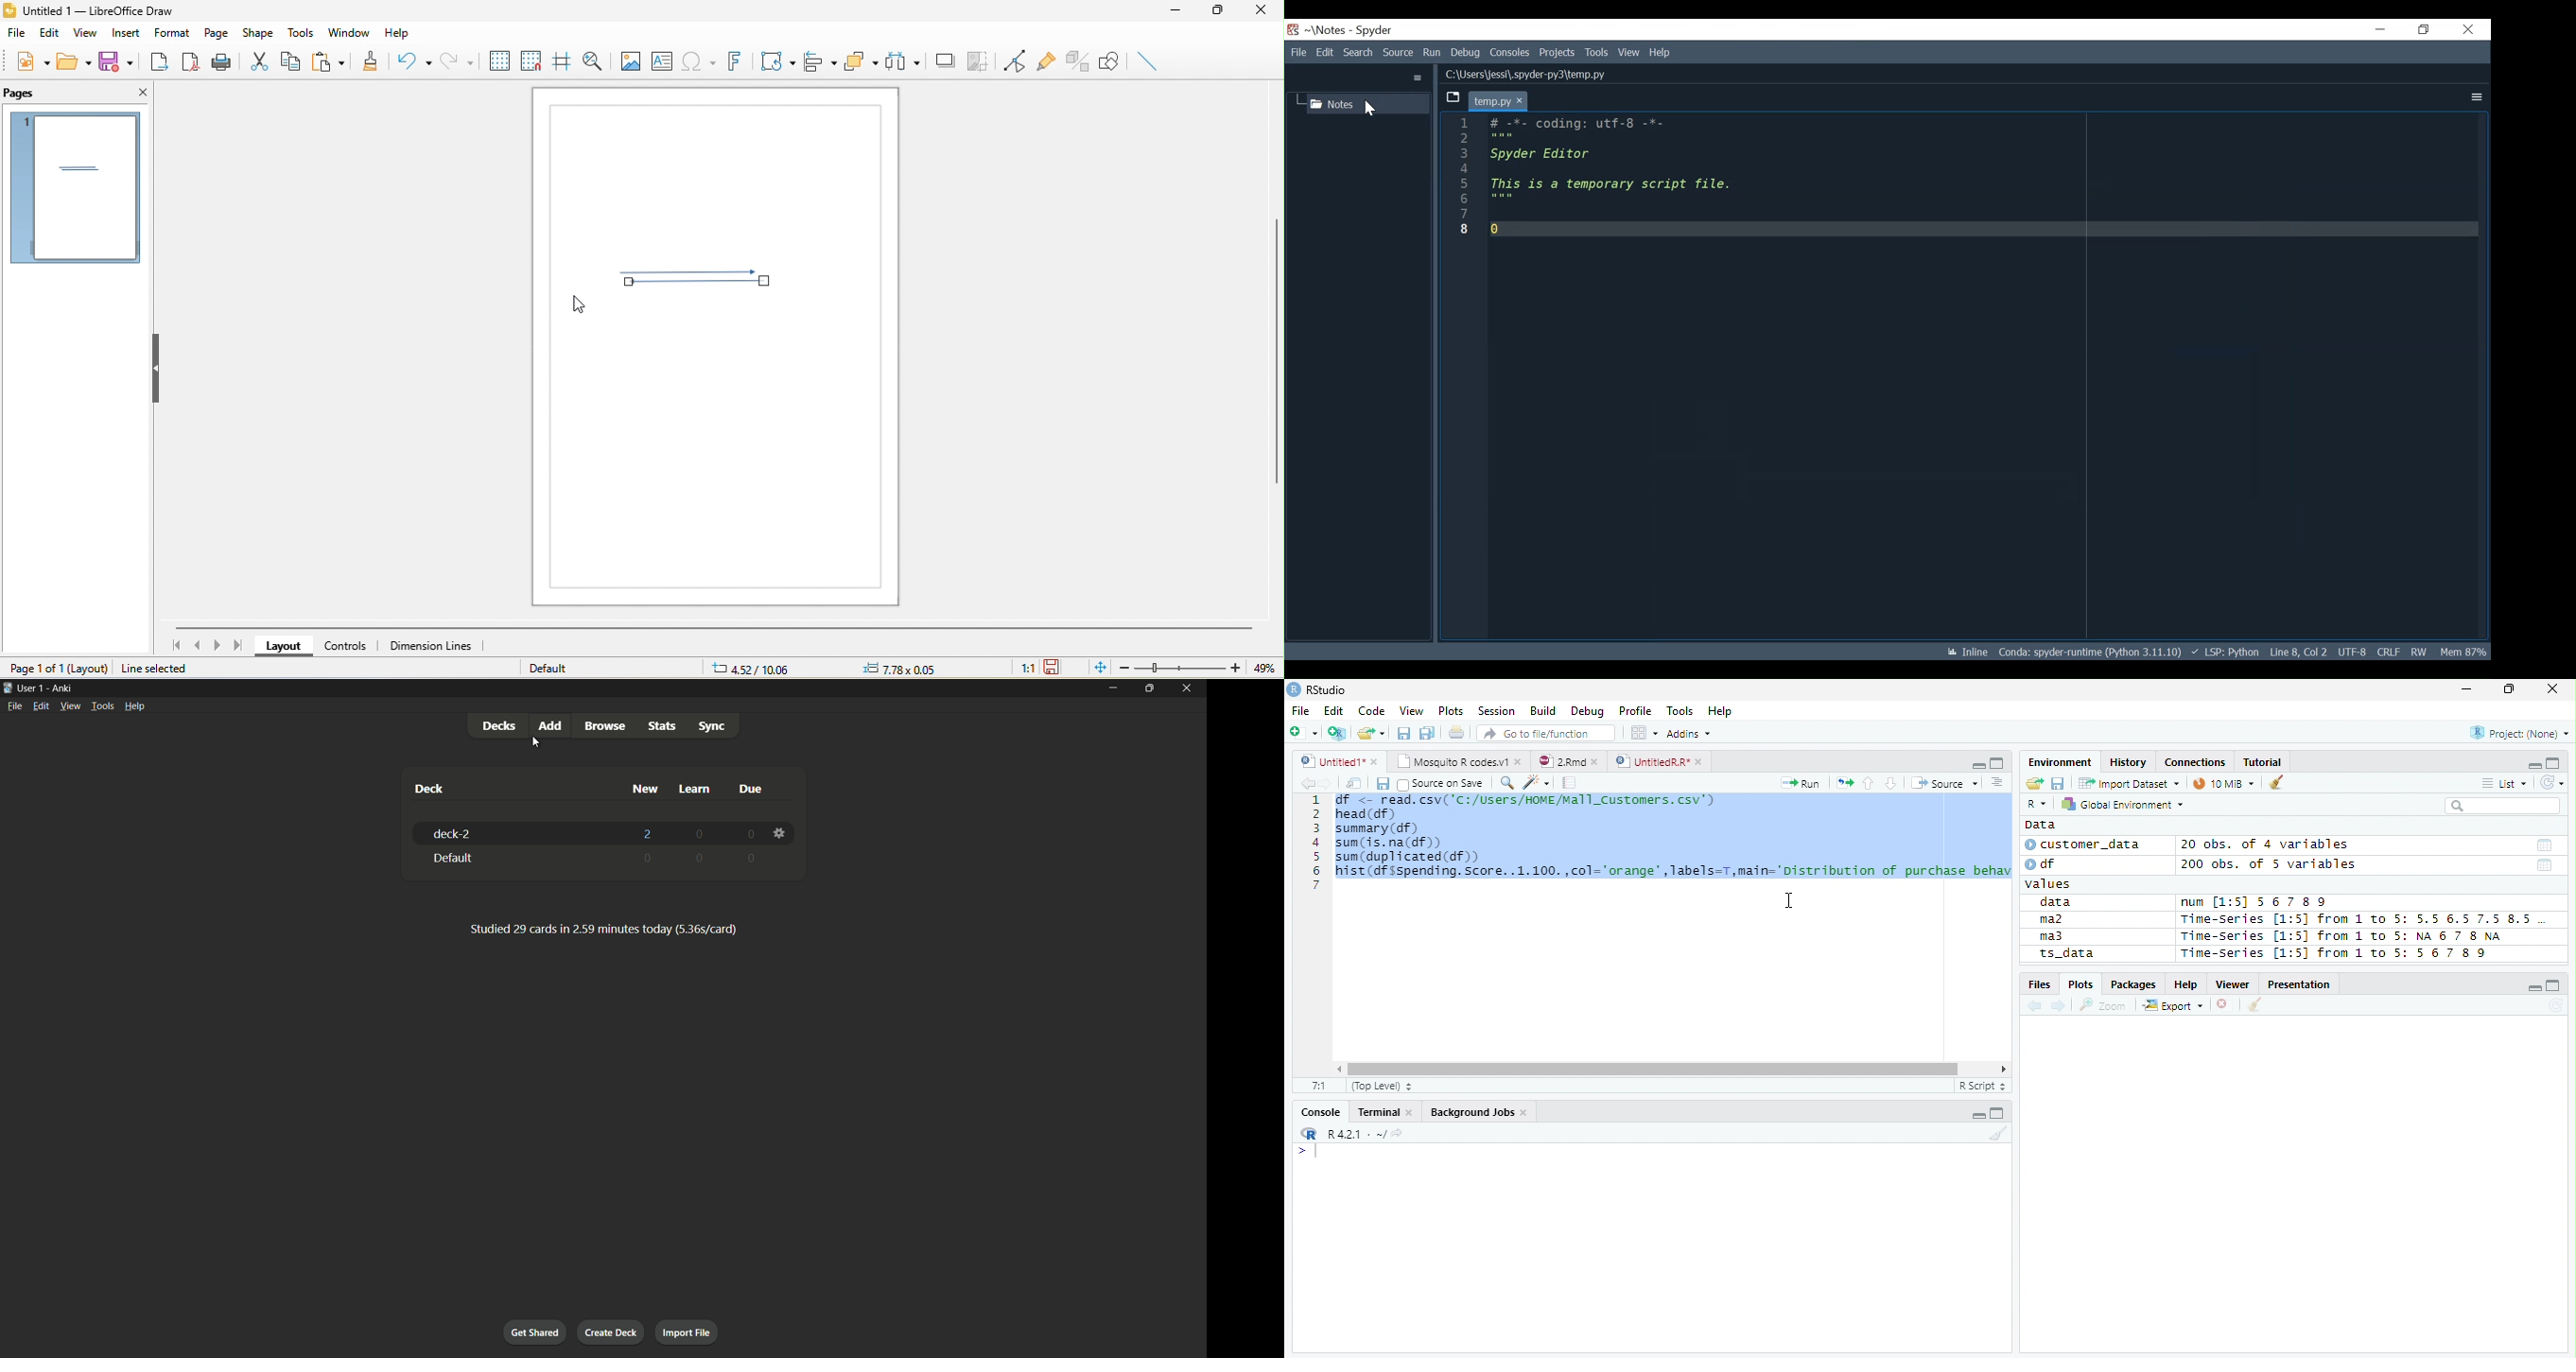 This screenshot has width=2576, height=1372. I want to click on new, so click(646, 789).